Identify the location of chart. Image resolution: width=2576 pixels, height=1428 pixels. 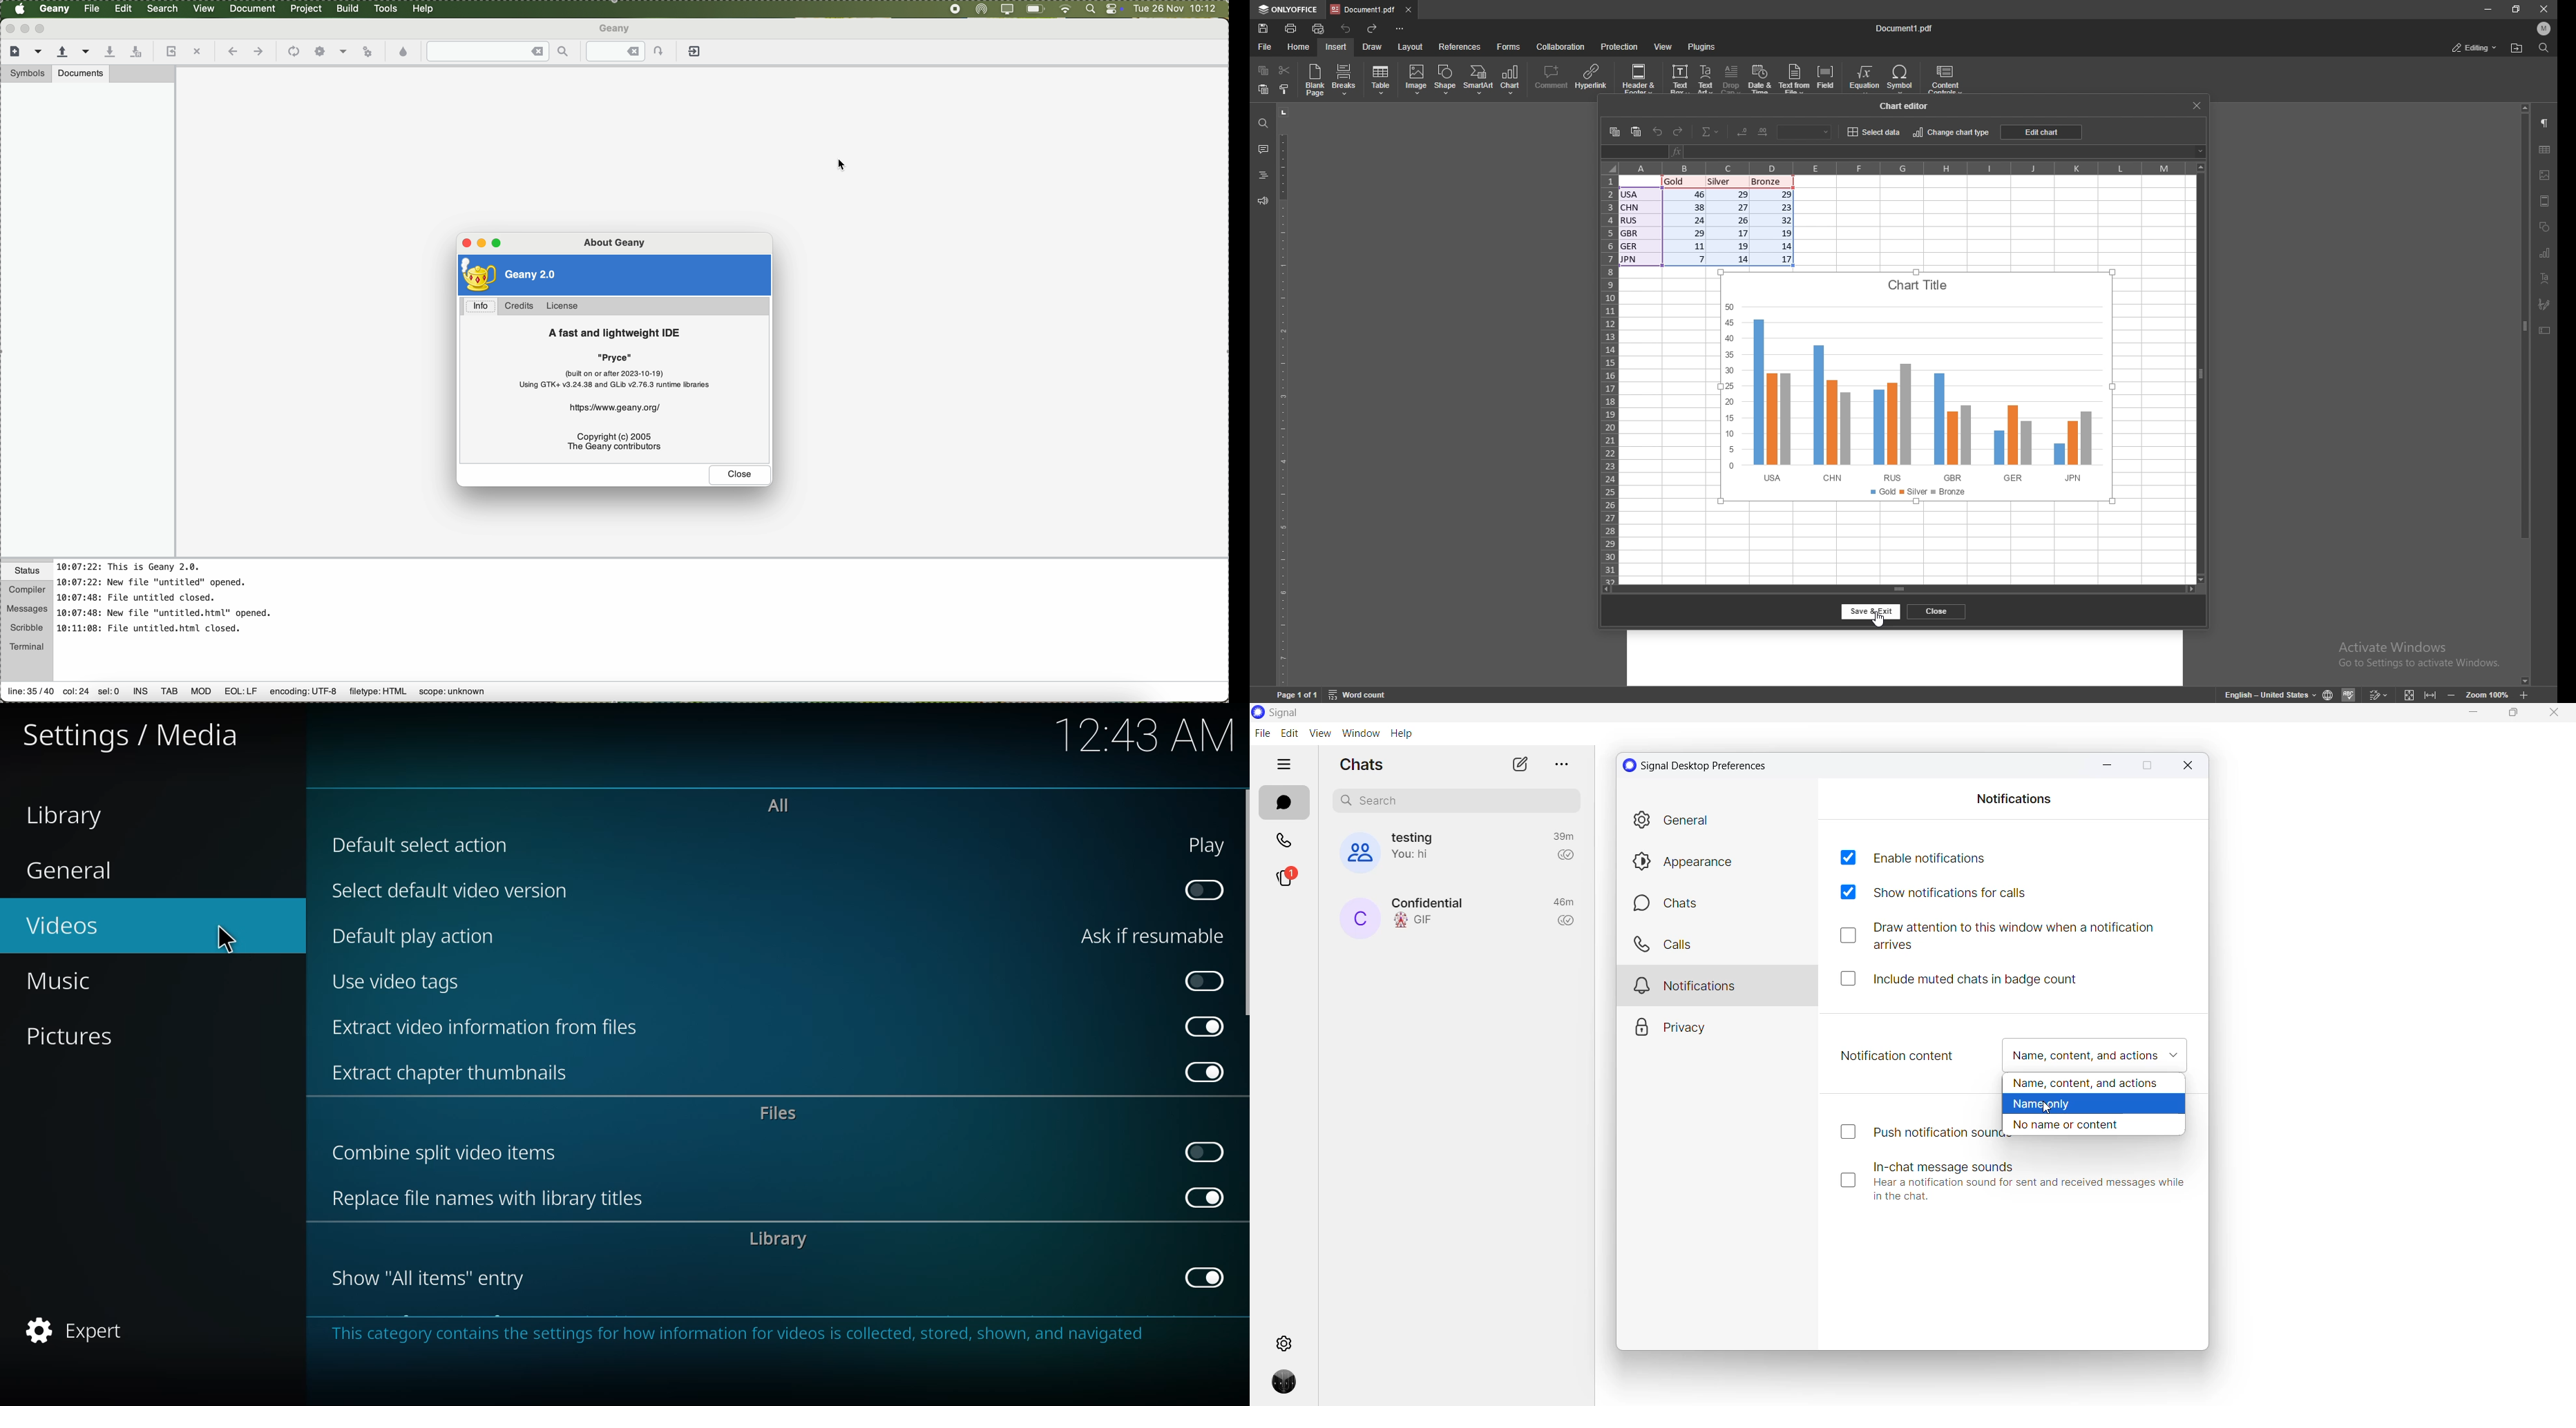
(1915, 386).